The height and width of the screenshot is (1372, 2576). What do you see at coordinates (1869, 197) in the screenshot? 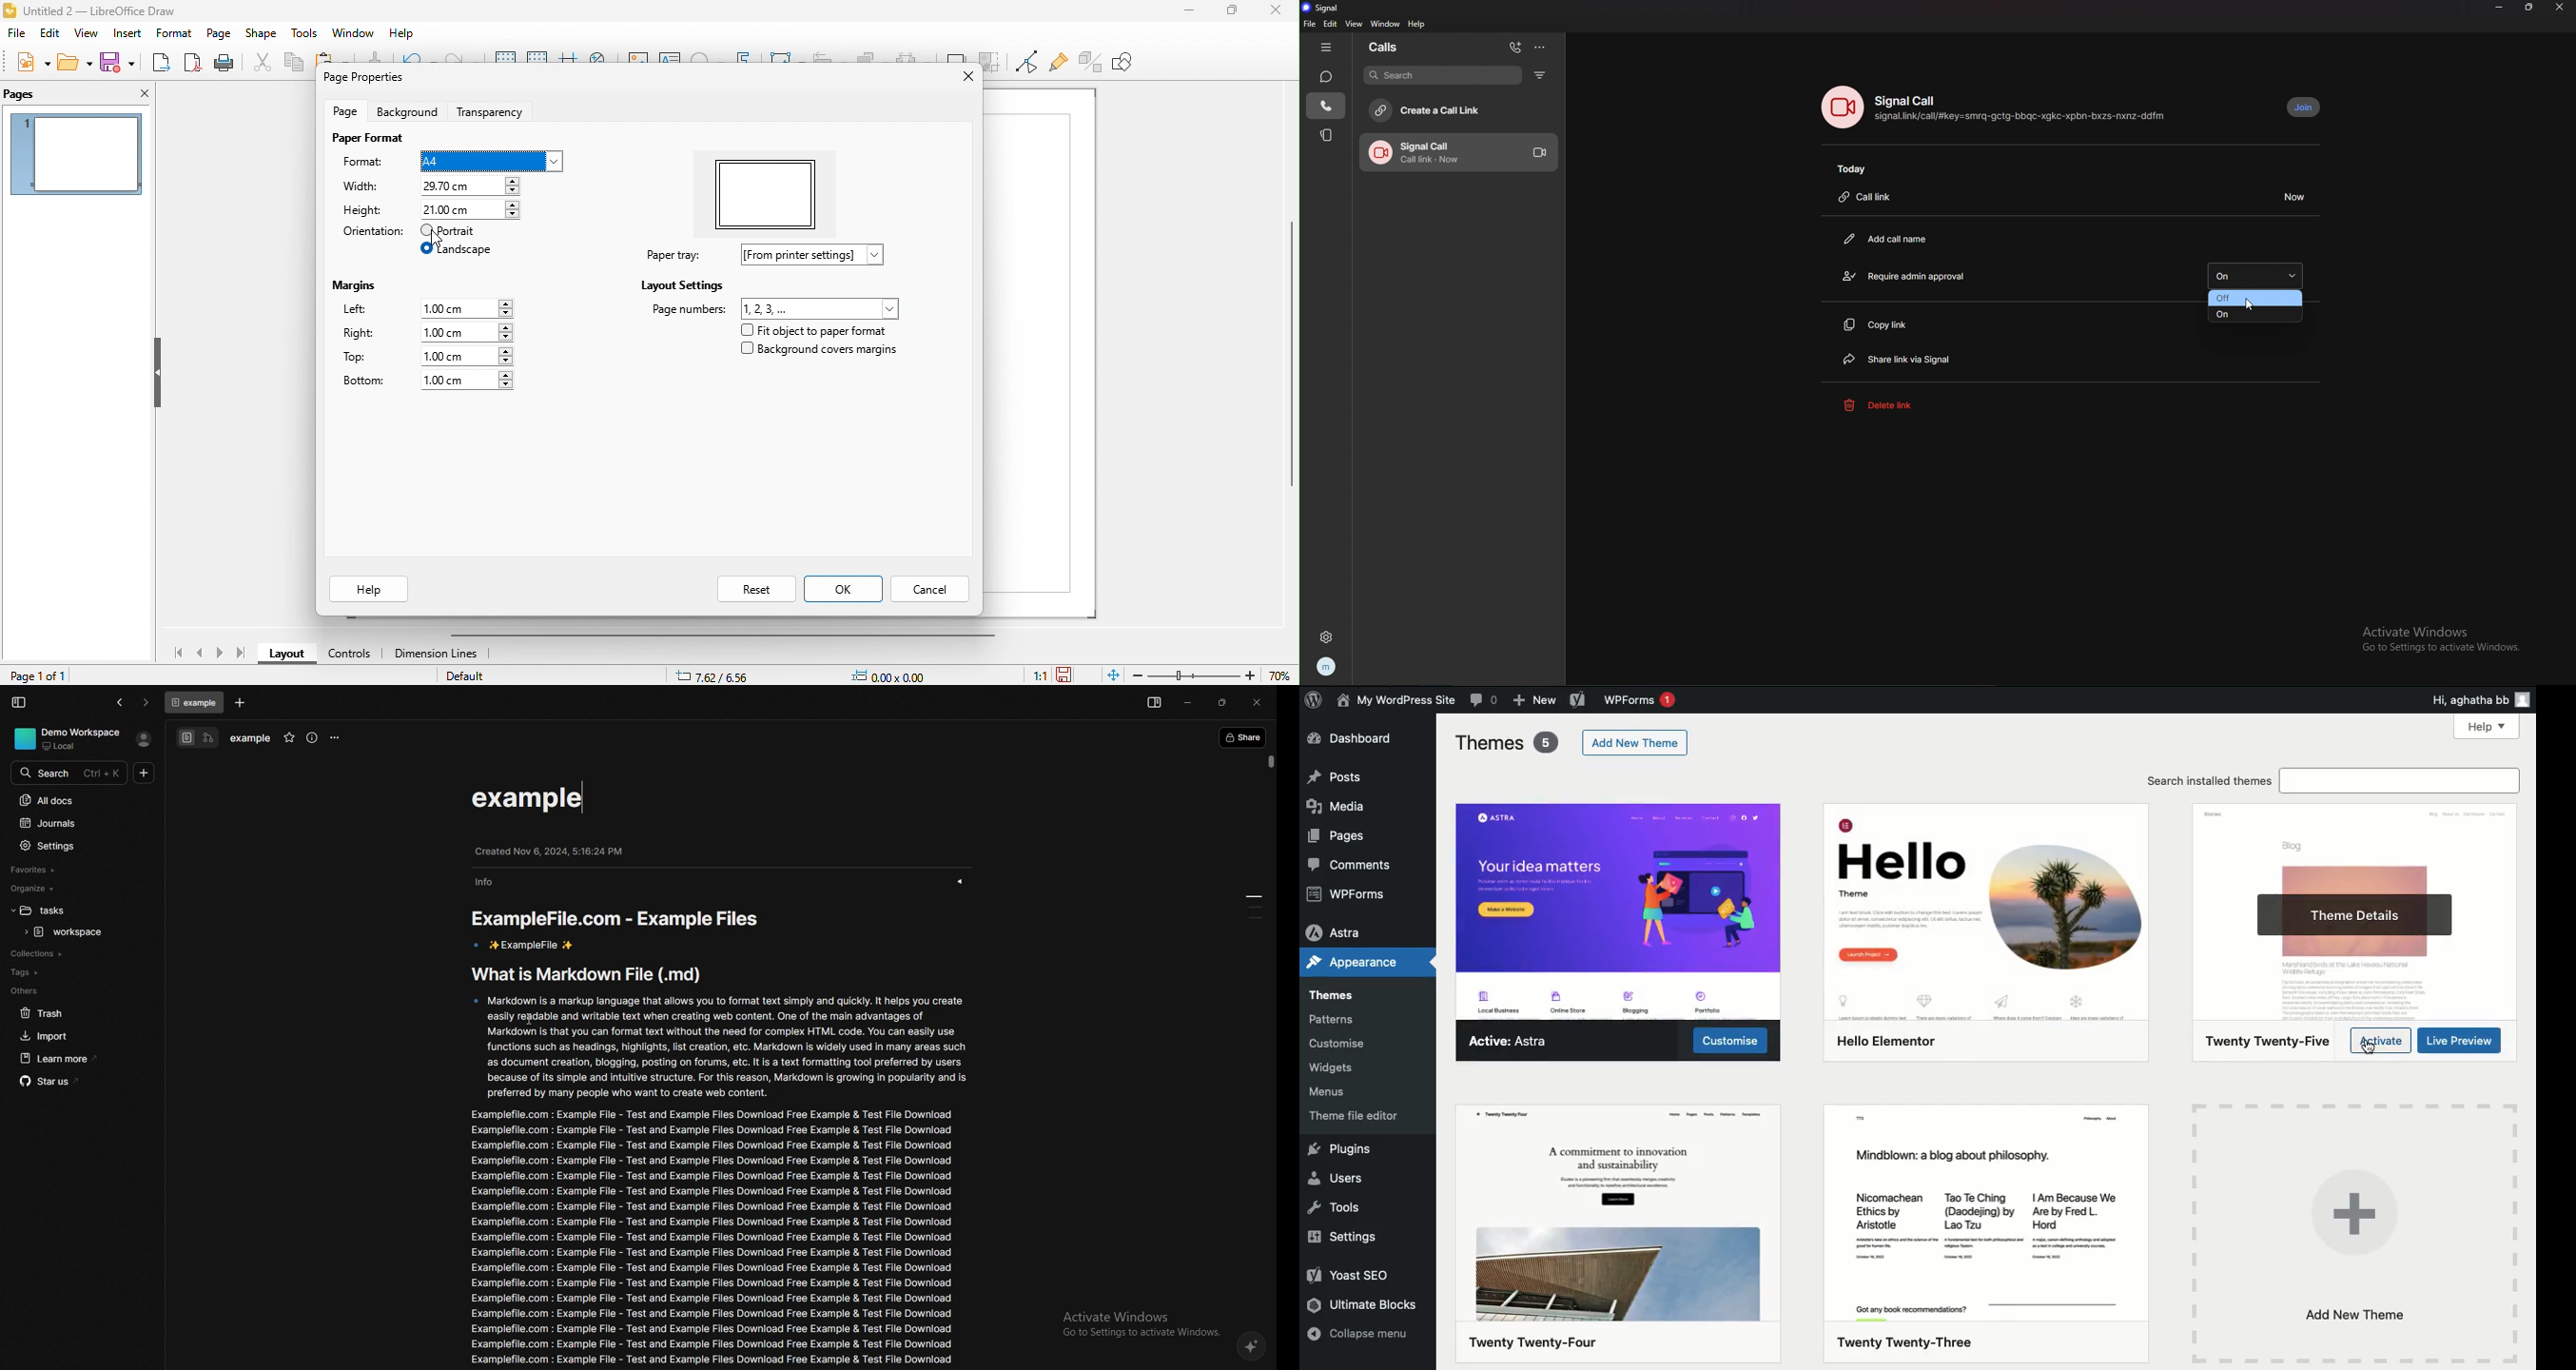
I see `call link` at bounding box center [1869, 197].